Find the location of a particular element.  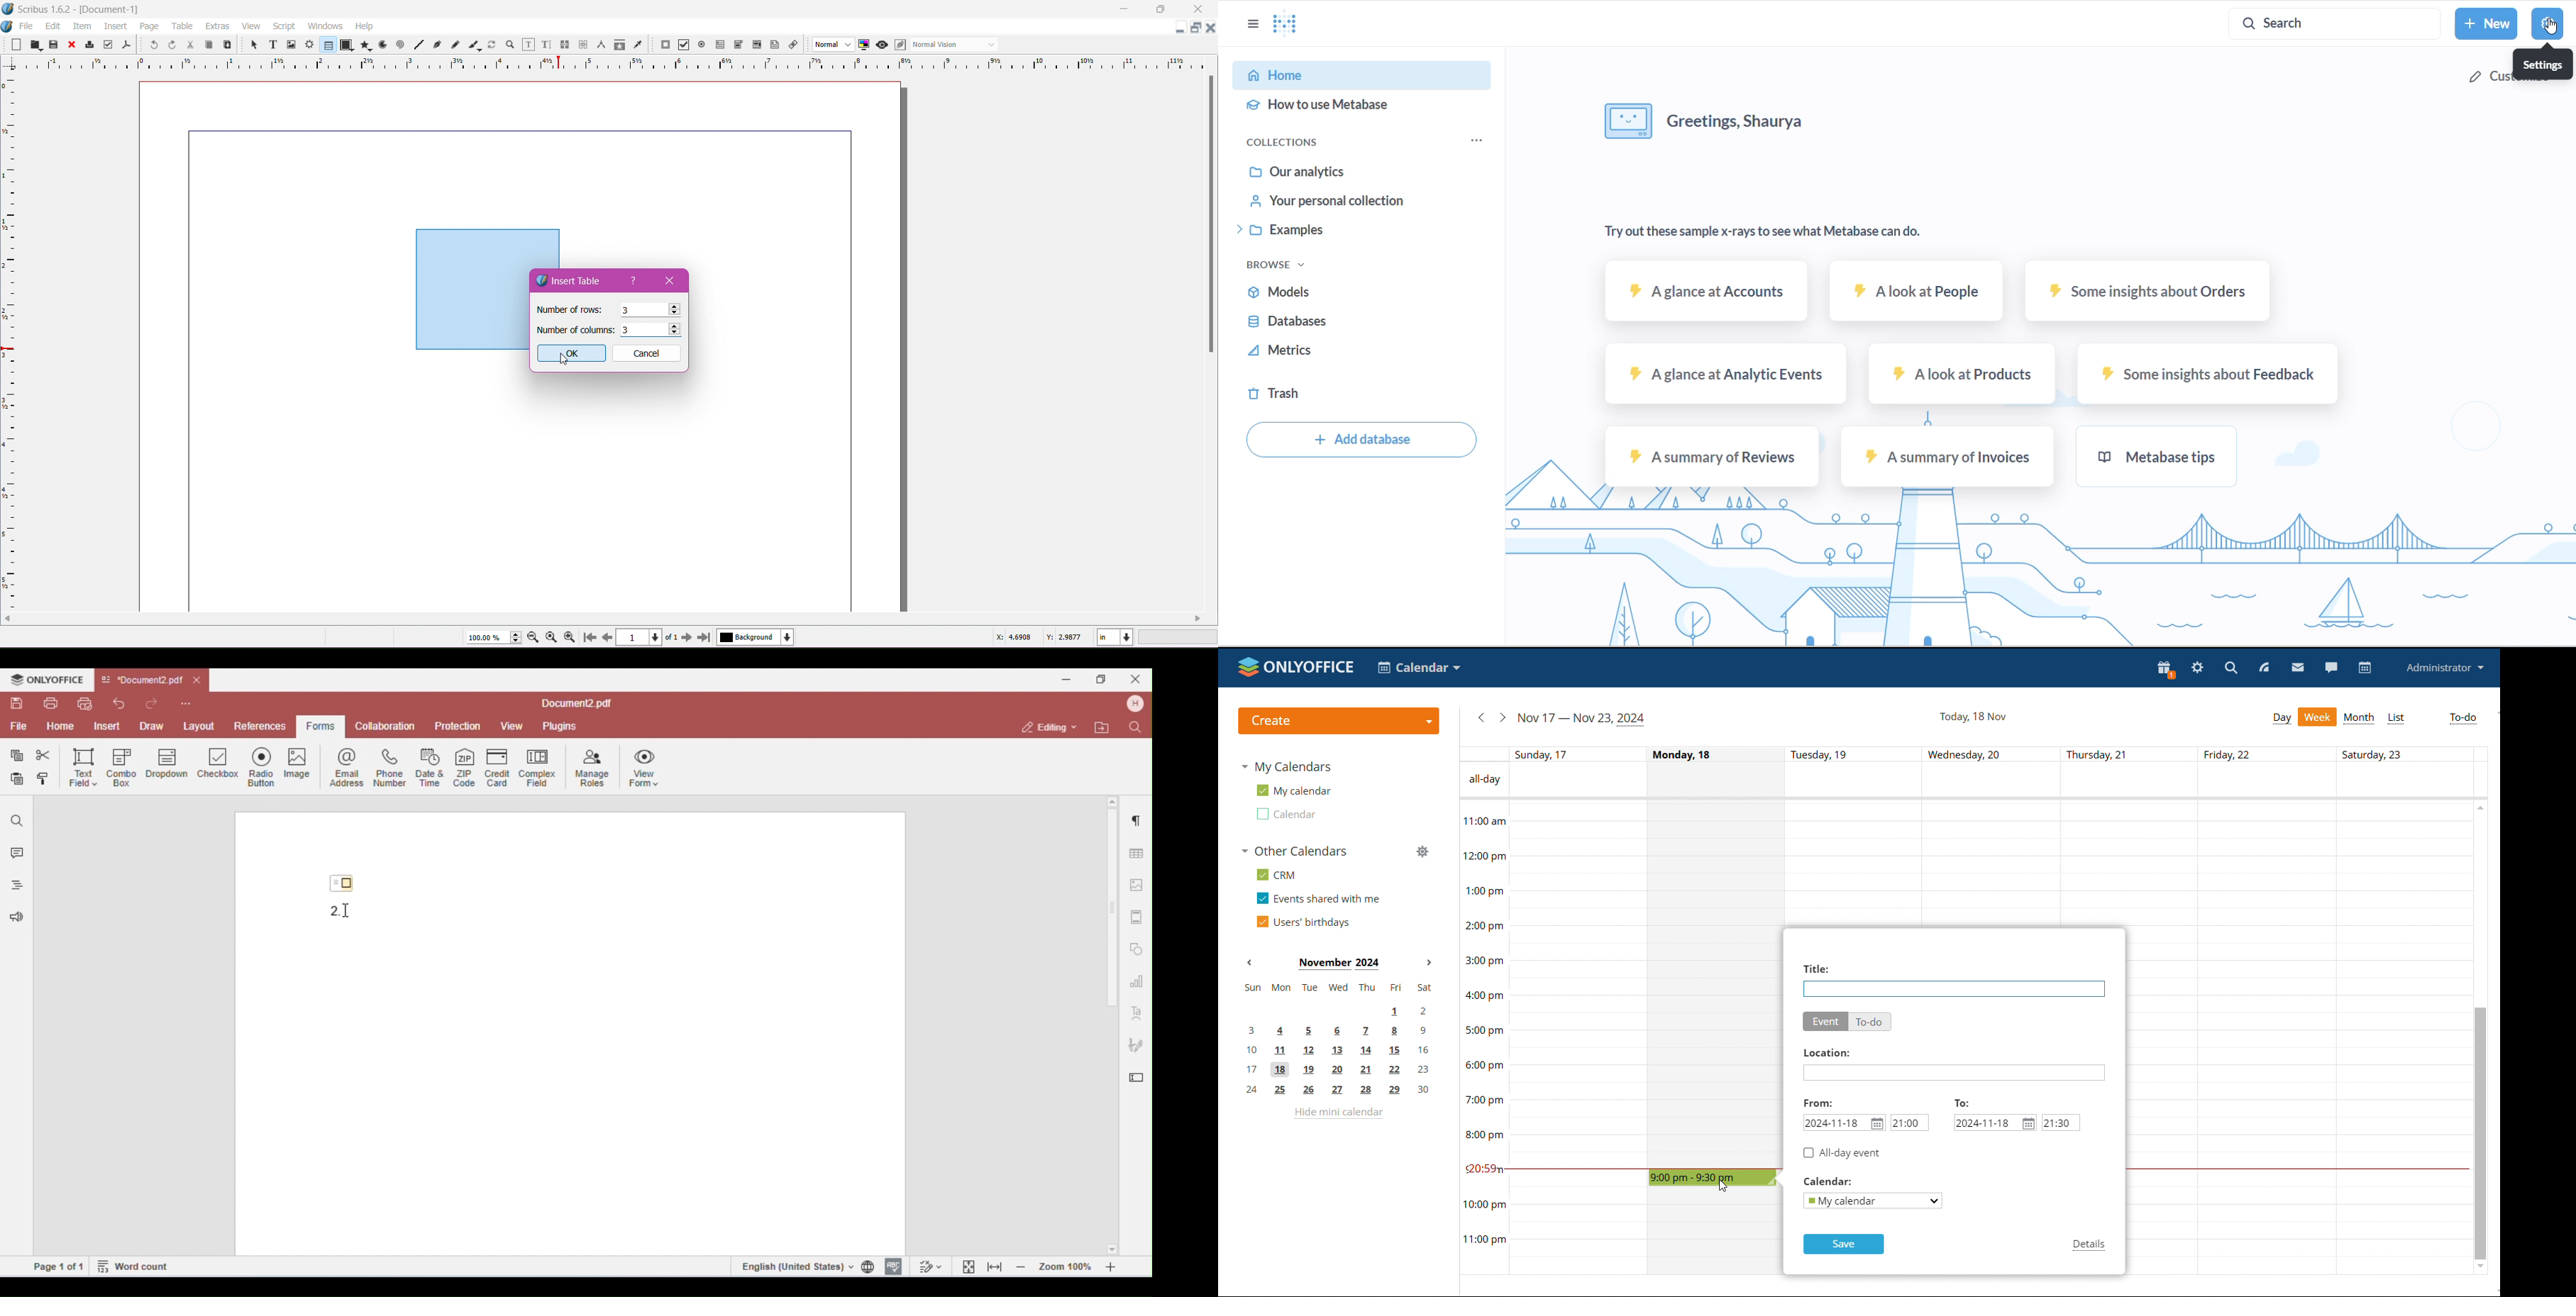

of 1 is located at coordinates (671, 636).